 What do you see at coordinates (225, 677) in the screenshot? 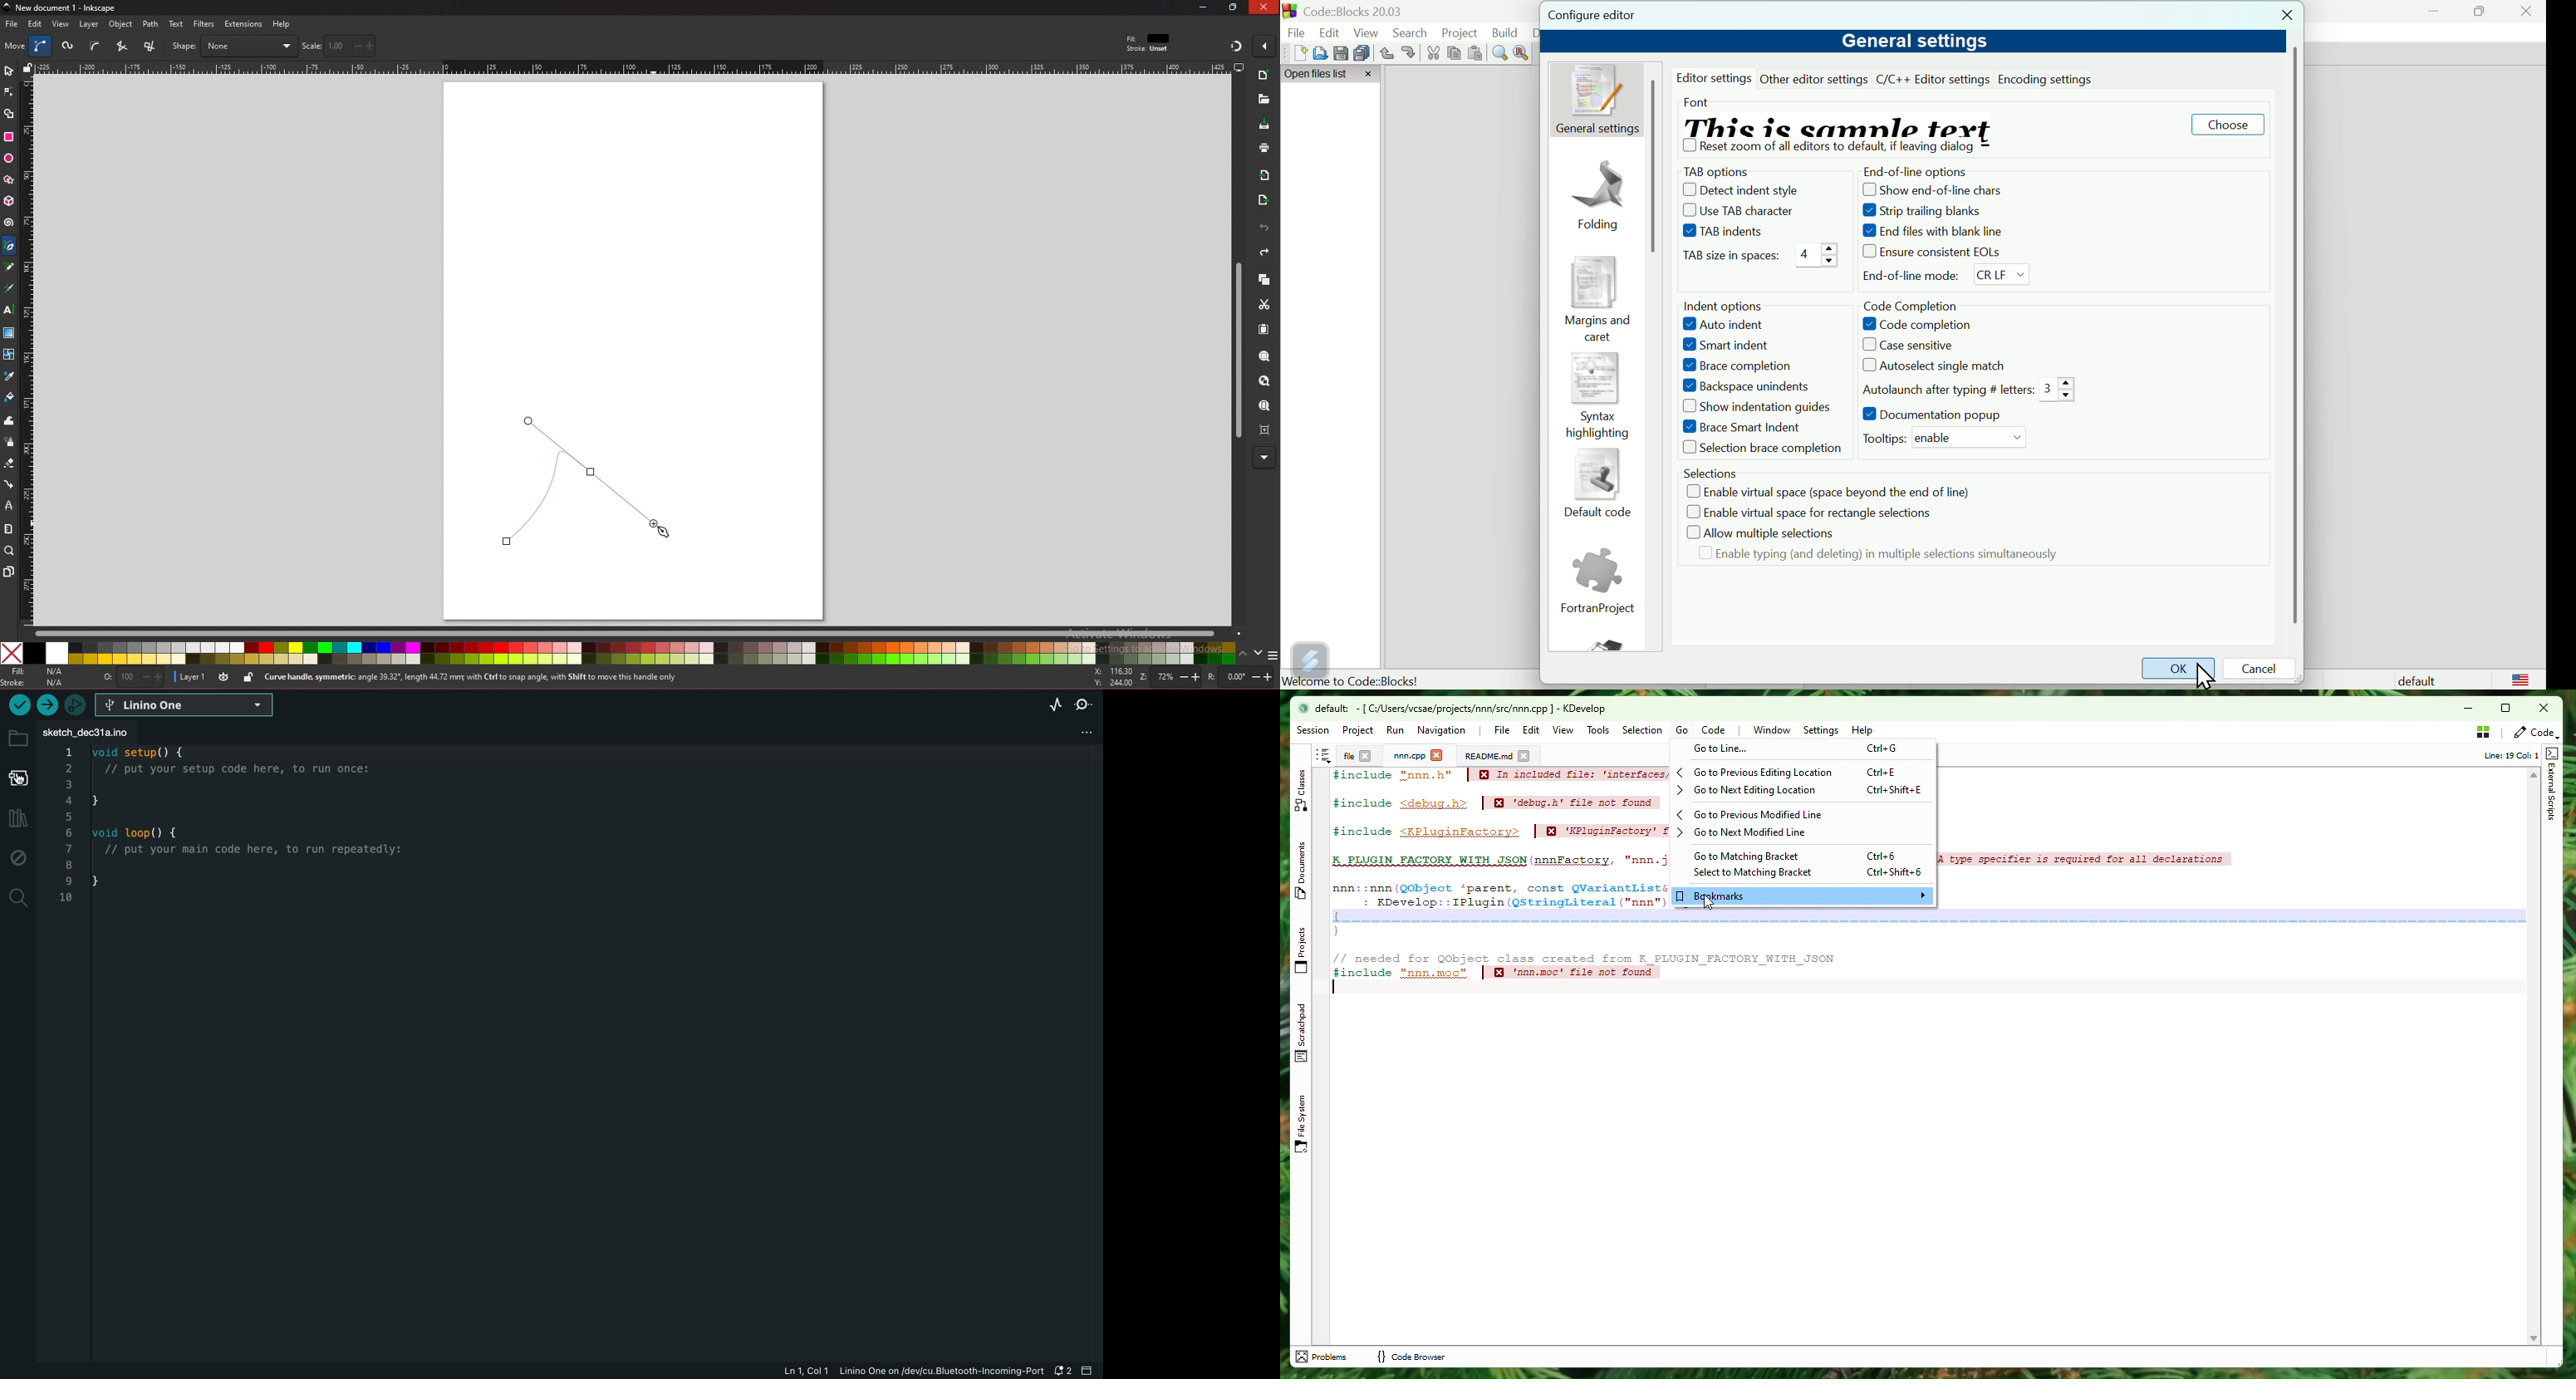
I see `toggle visibility` at bounding box center [225, 677].